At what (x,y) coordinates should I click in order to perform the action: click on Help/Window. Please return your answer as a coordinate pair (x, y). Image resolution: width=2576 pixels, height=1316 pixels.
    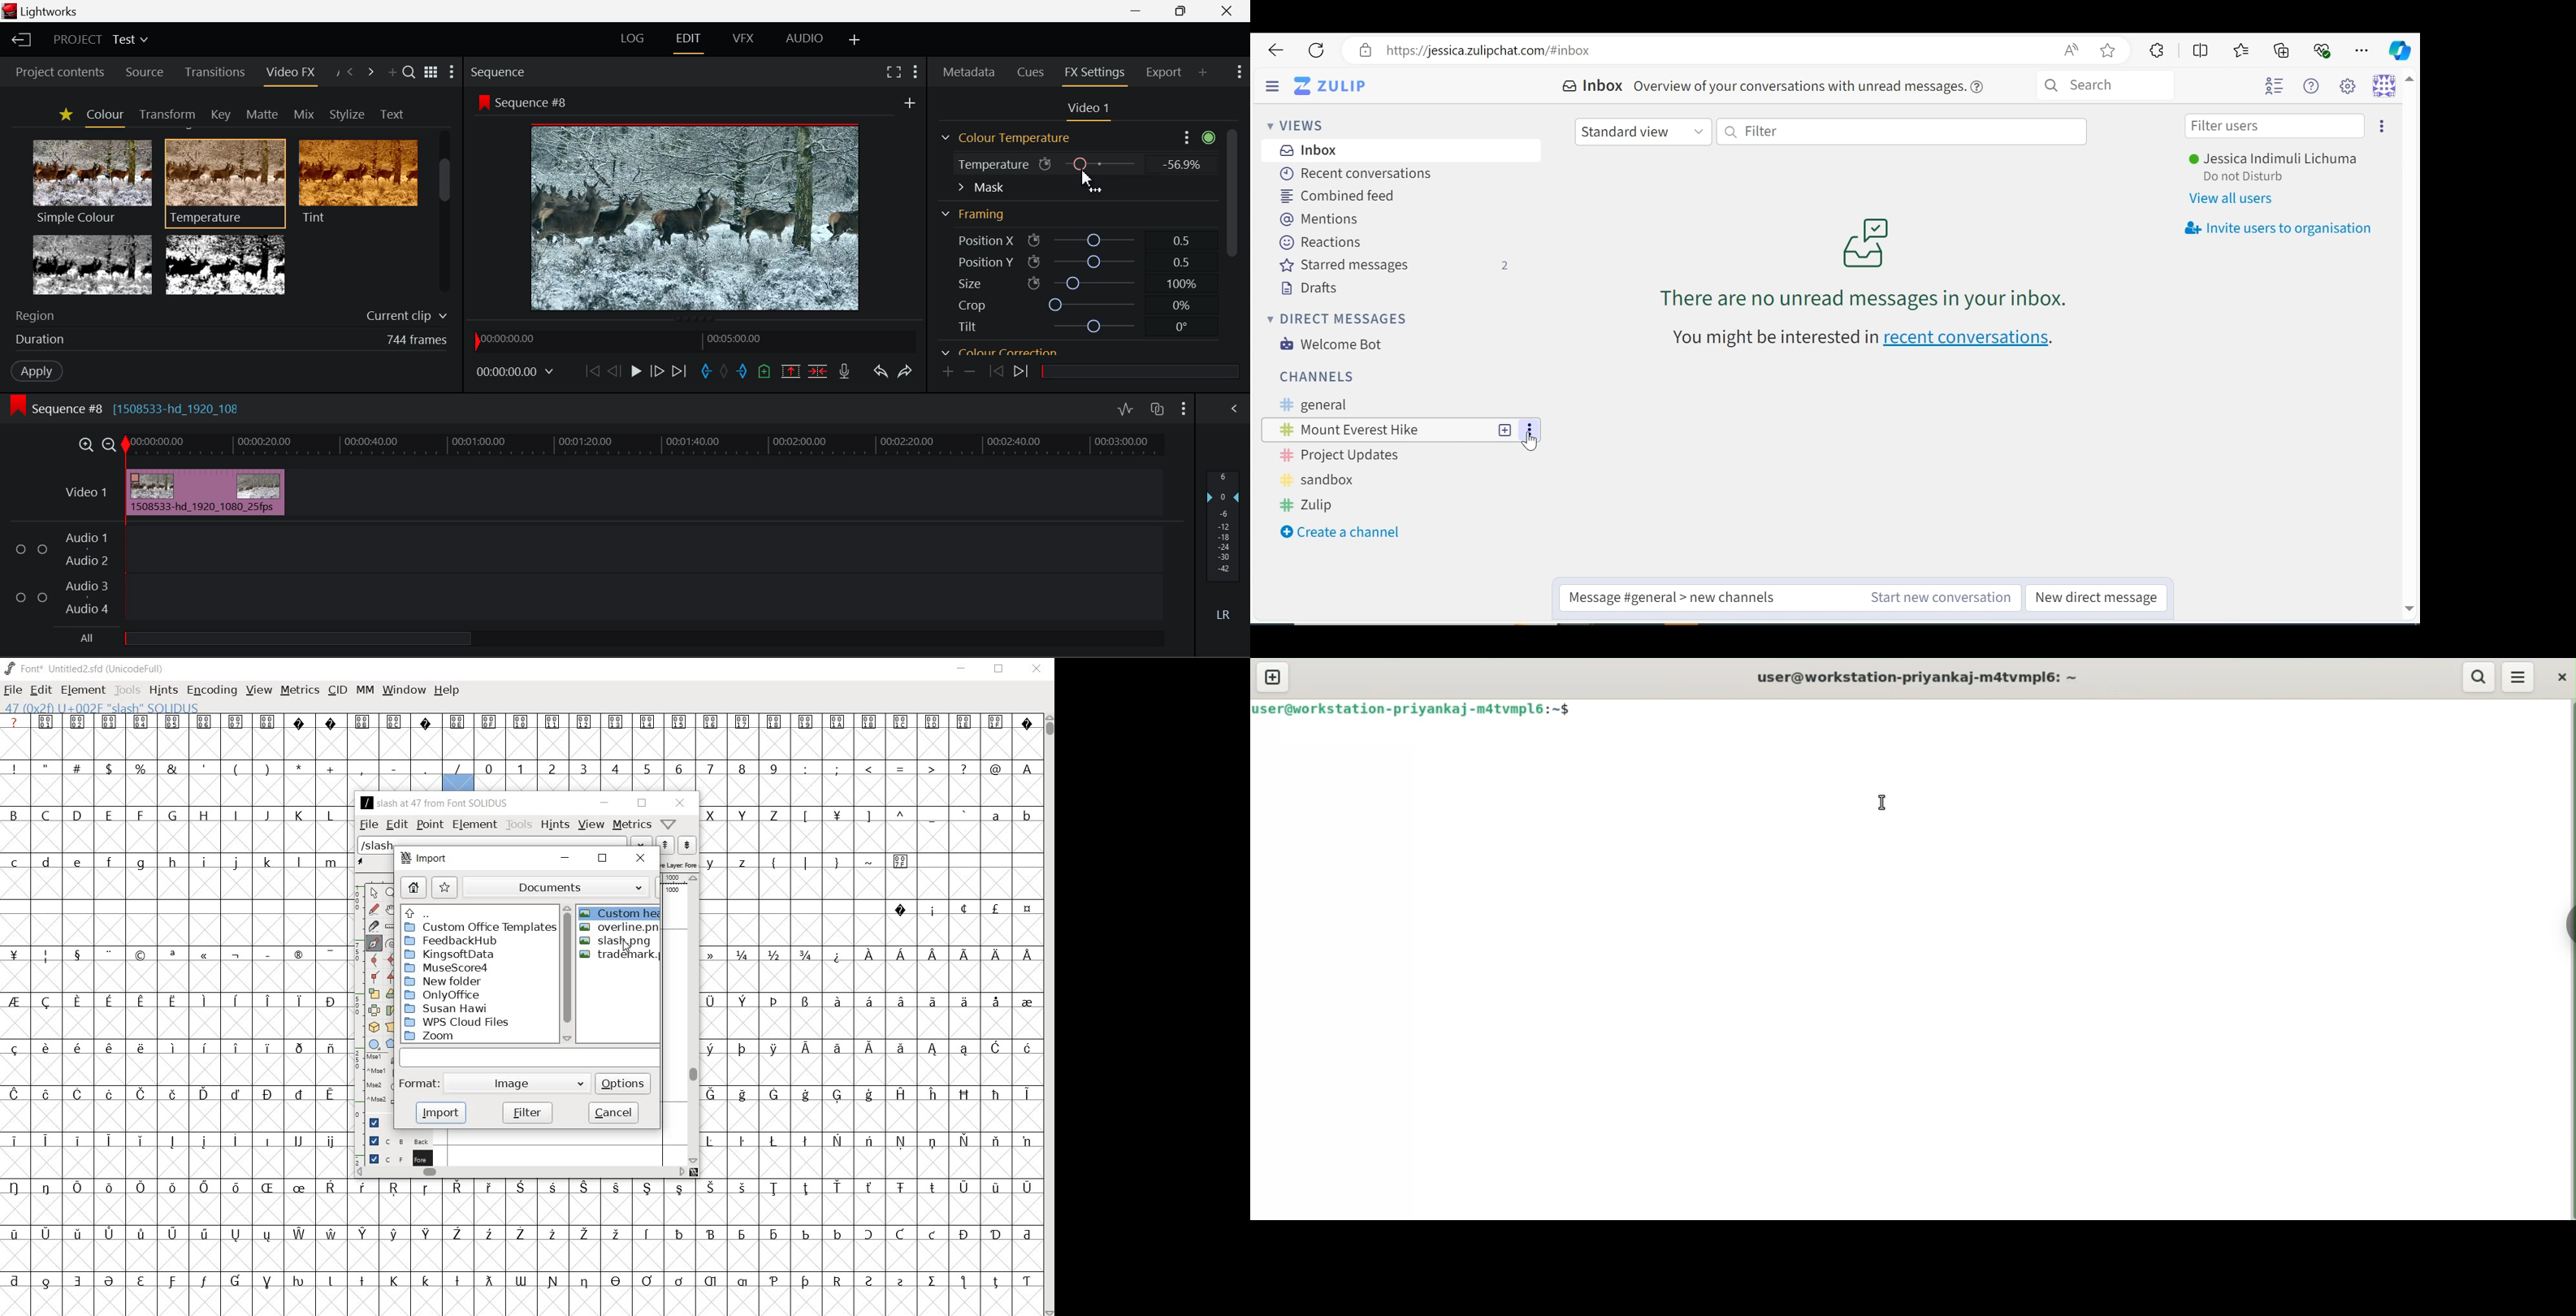
    Looking at the image, I should click on (670, 823).